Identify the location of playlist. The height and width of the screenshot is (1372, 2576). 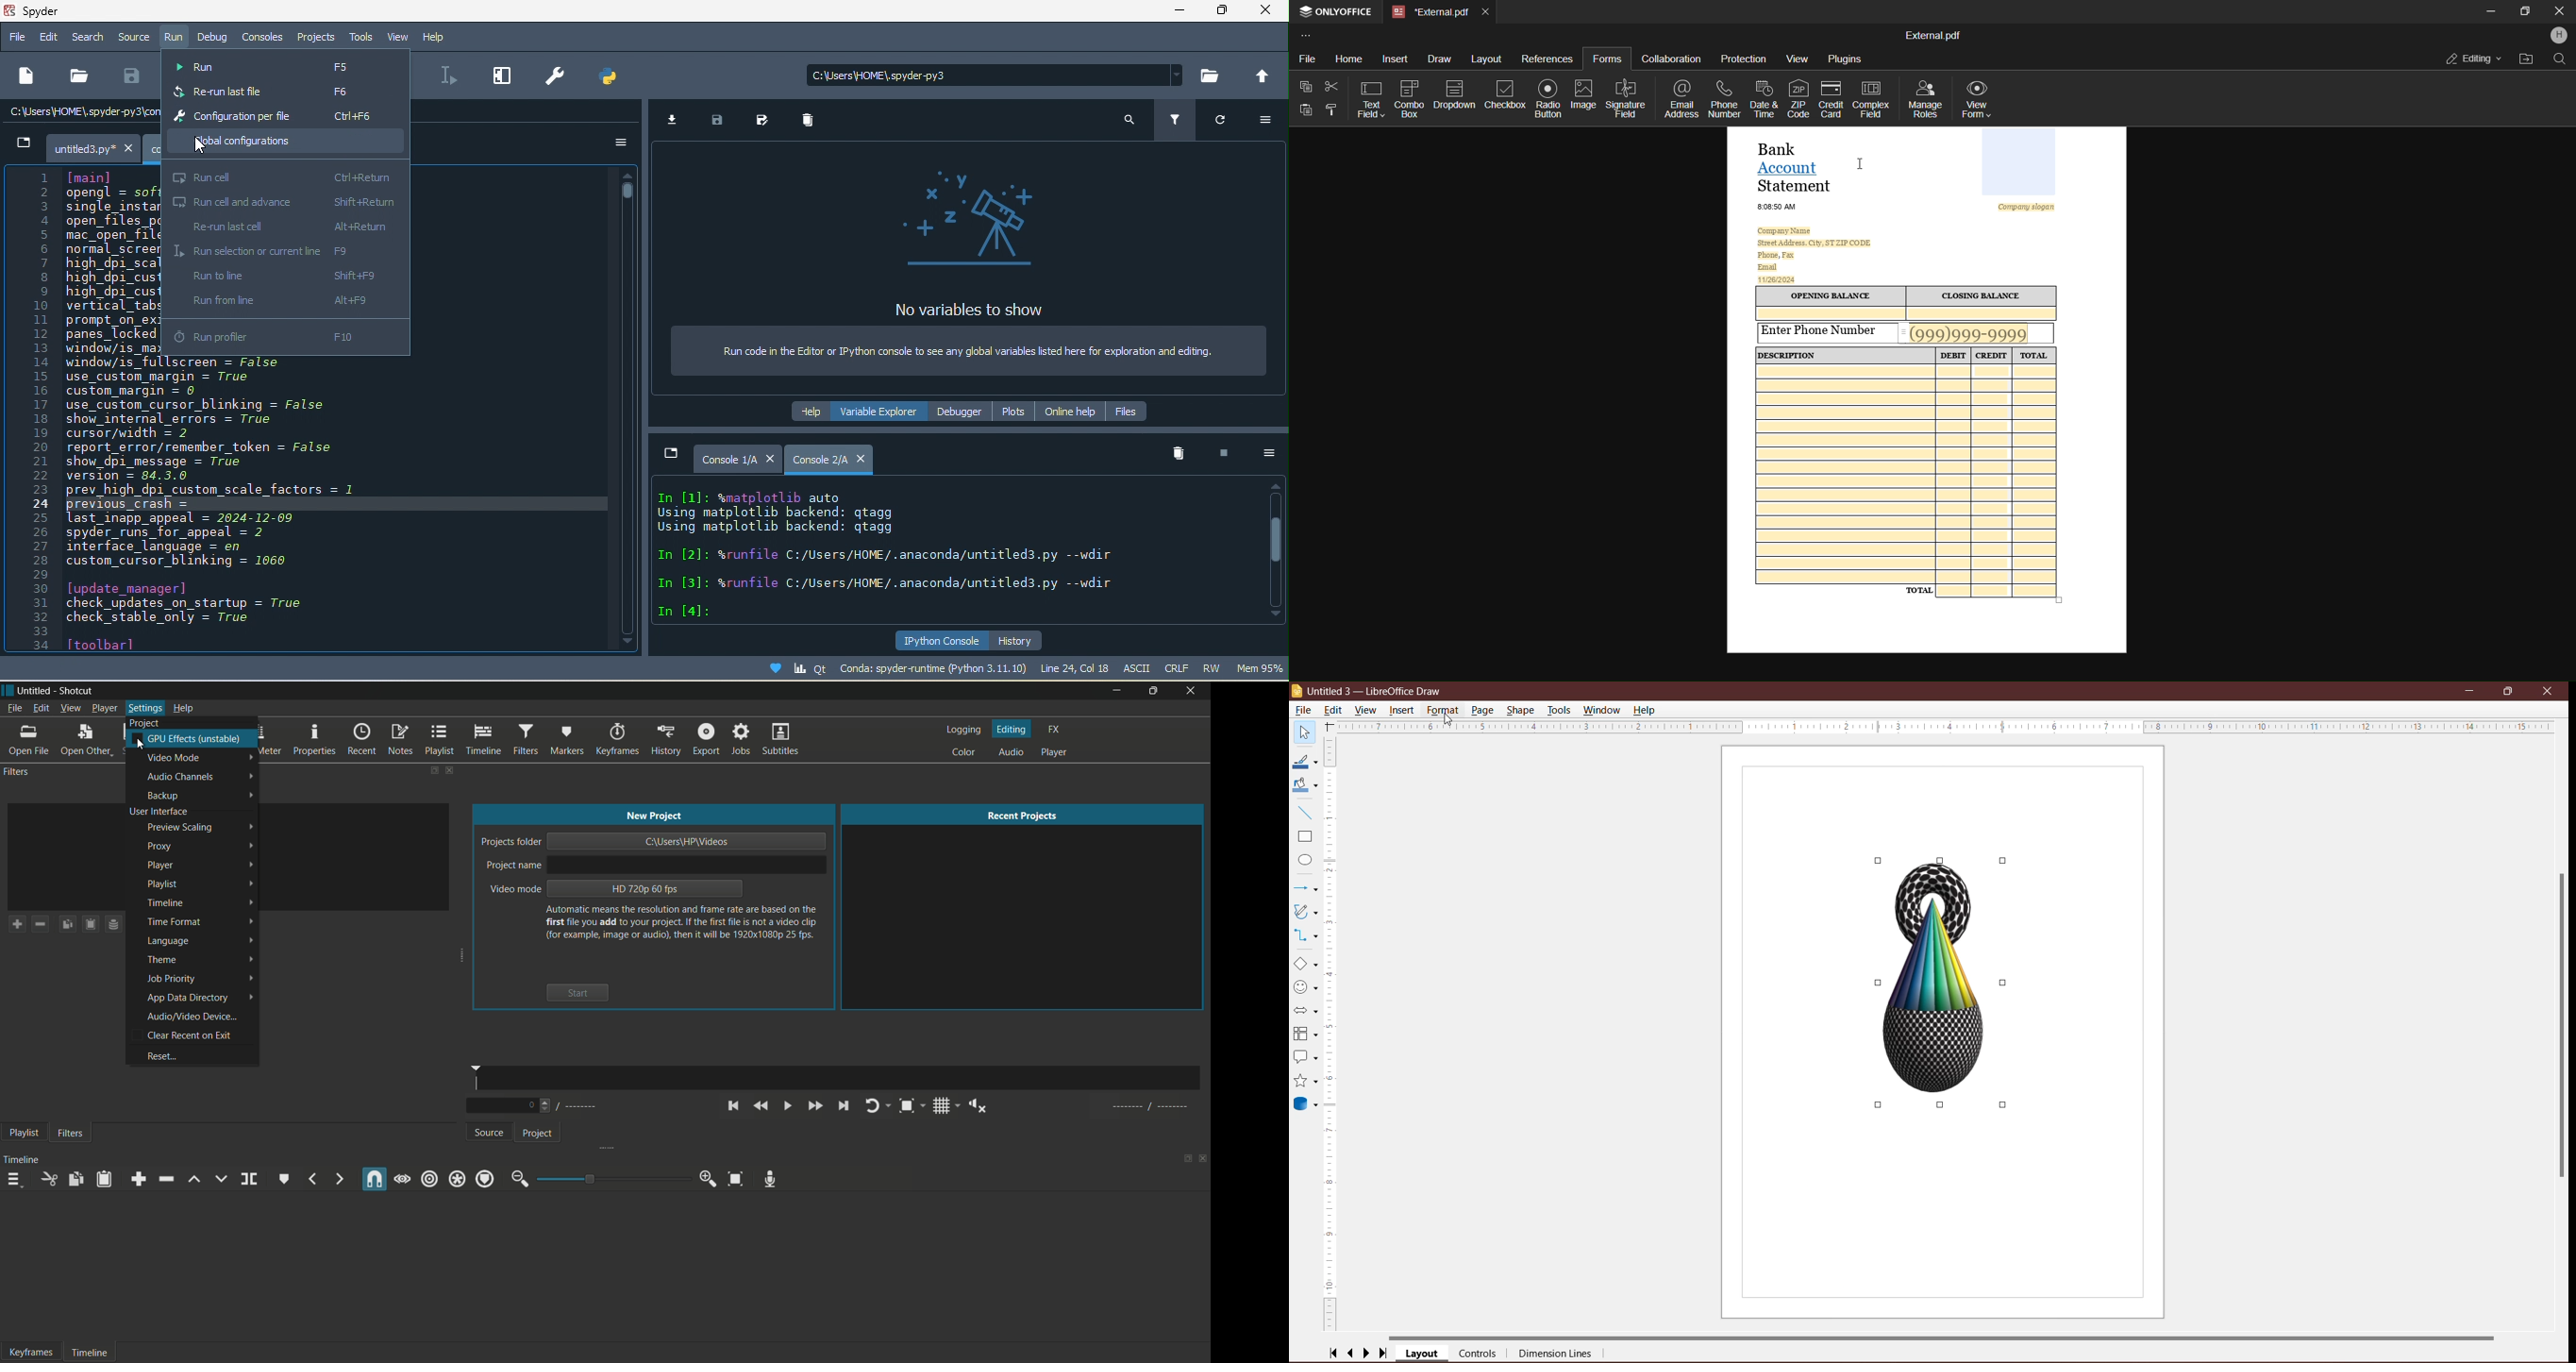
(164, 884).